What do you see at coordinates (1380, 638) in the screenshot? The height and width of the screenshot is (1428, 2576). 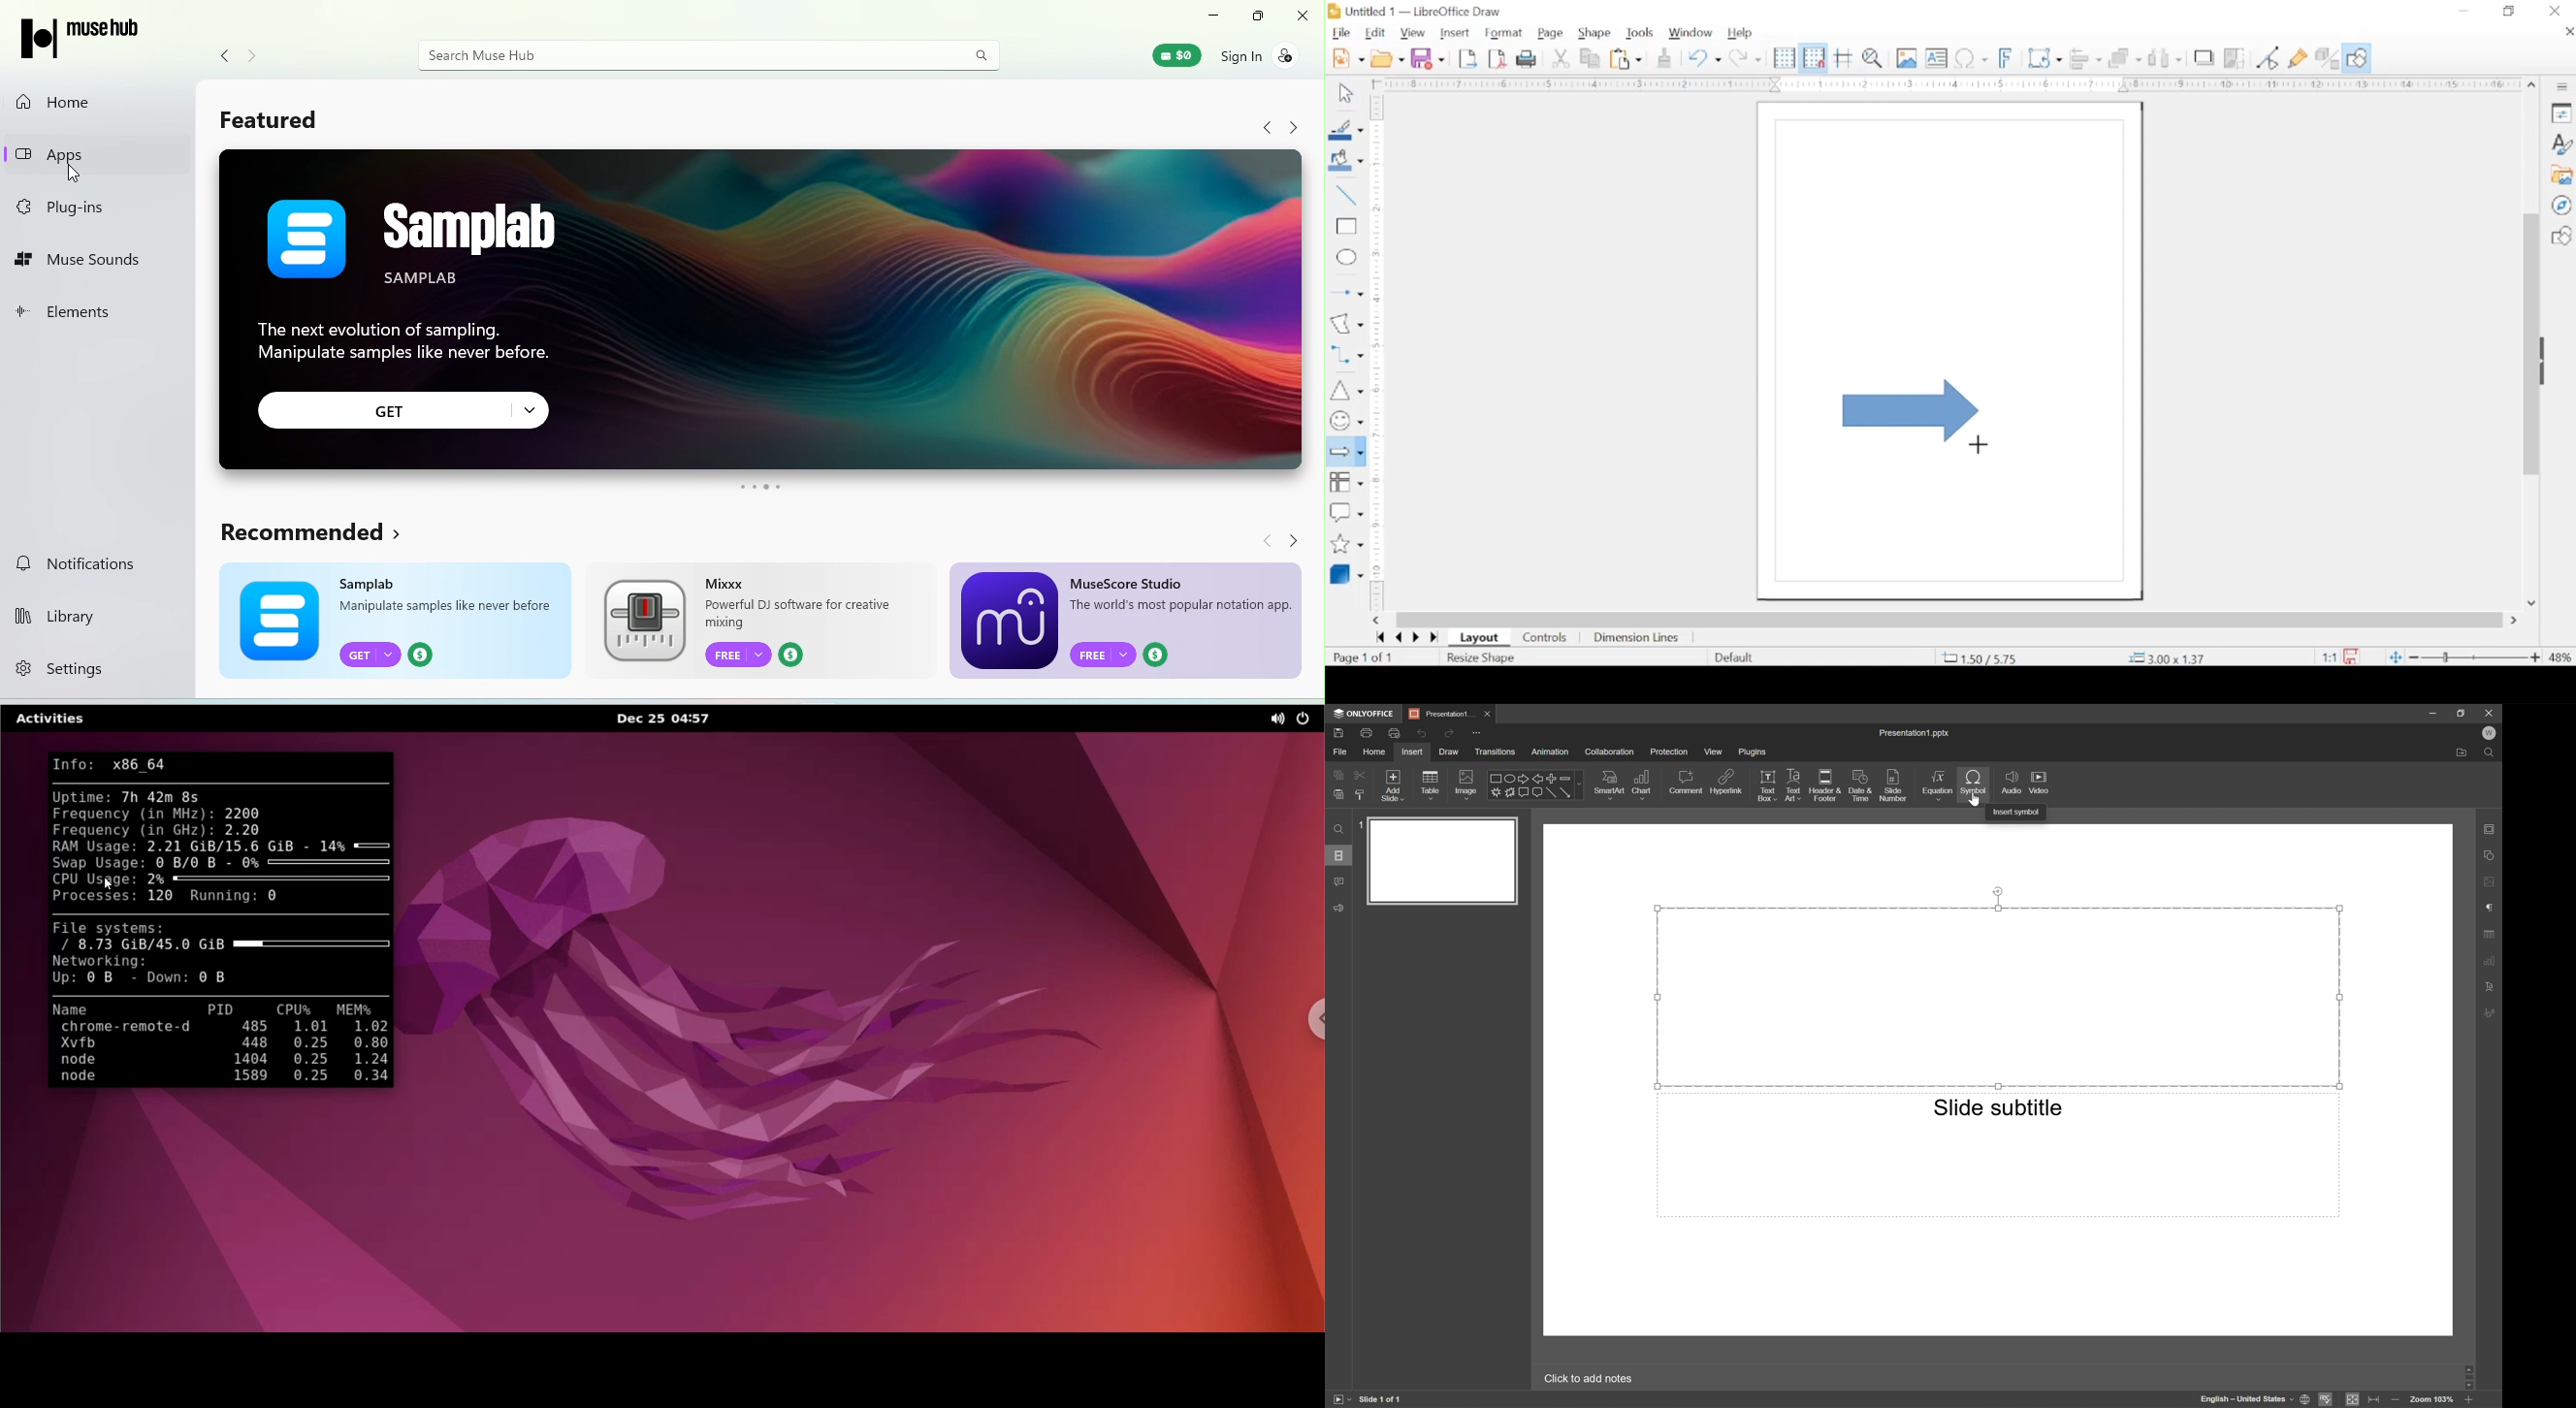 I see `first` at bounding box center [1380, 638].